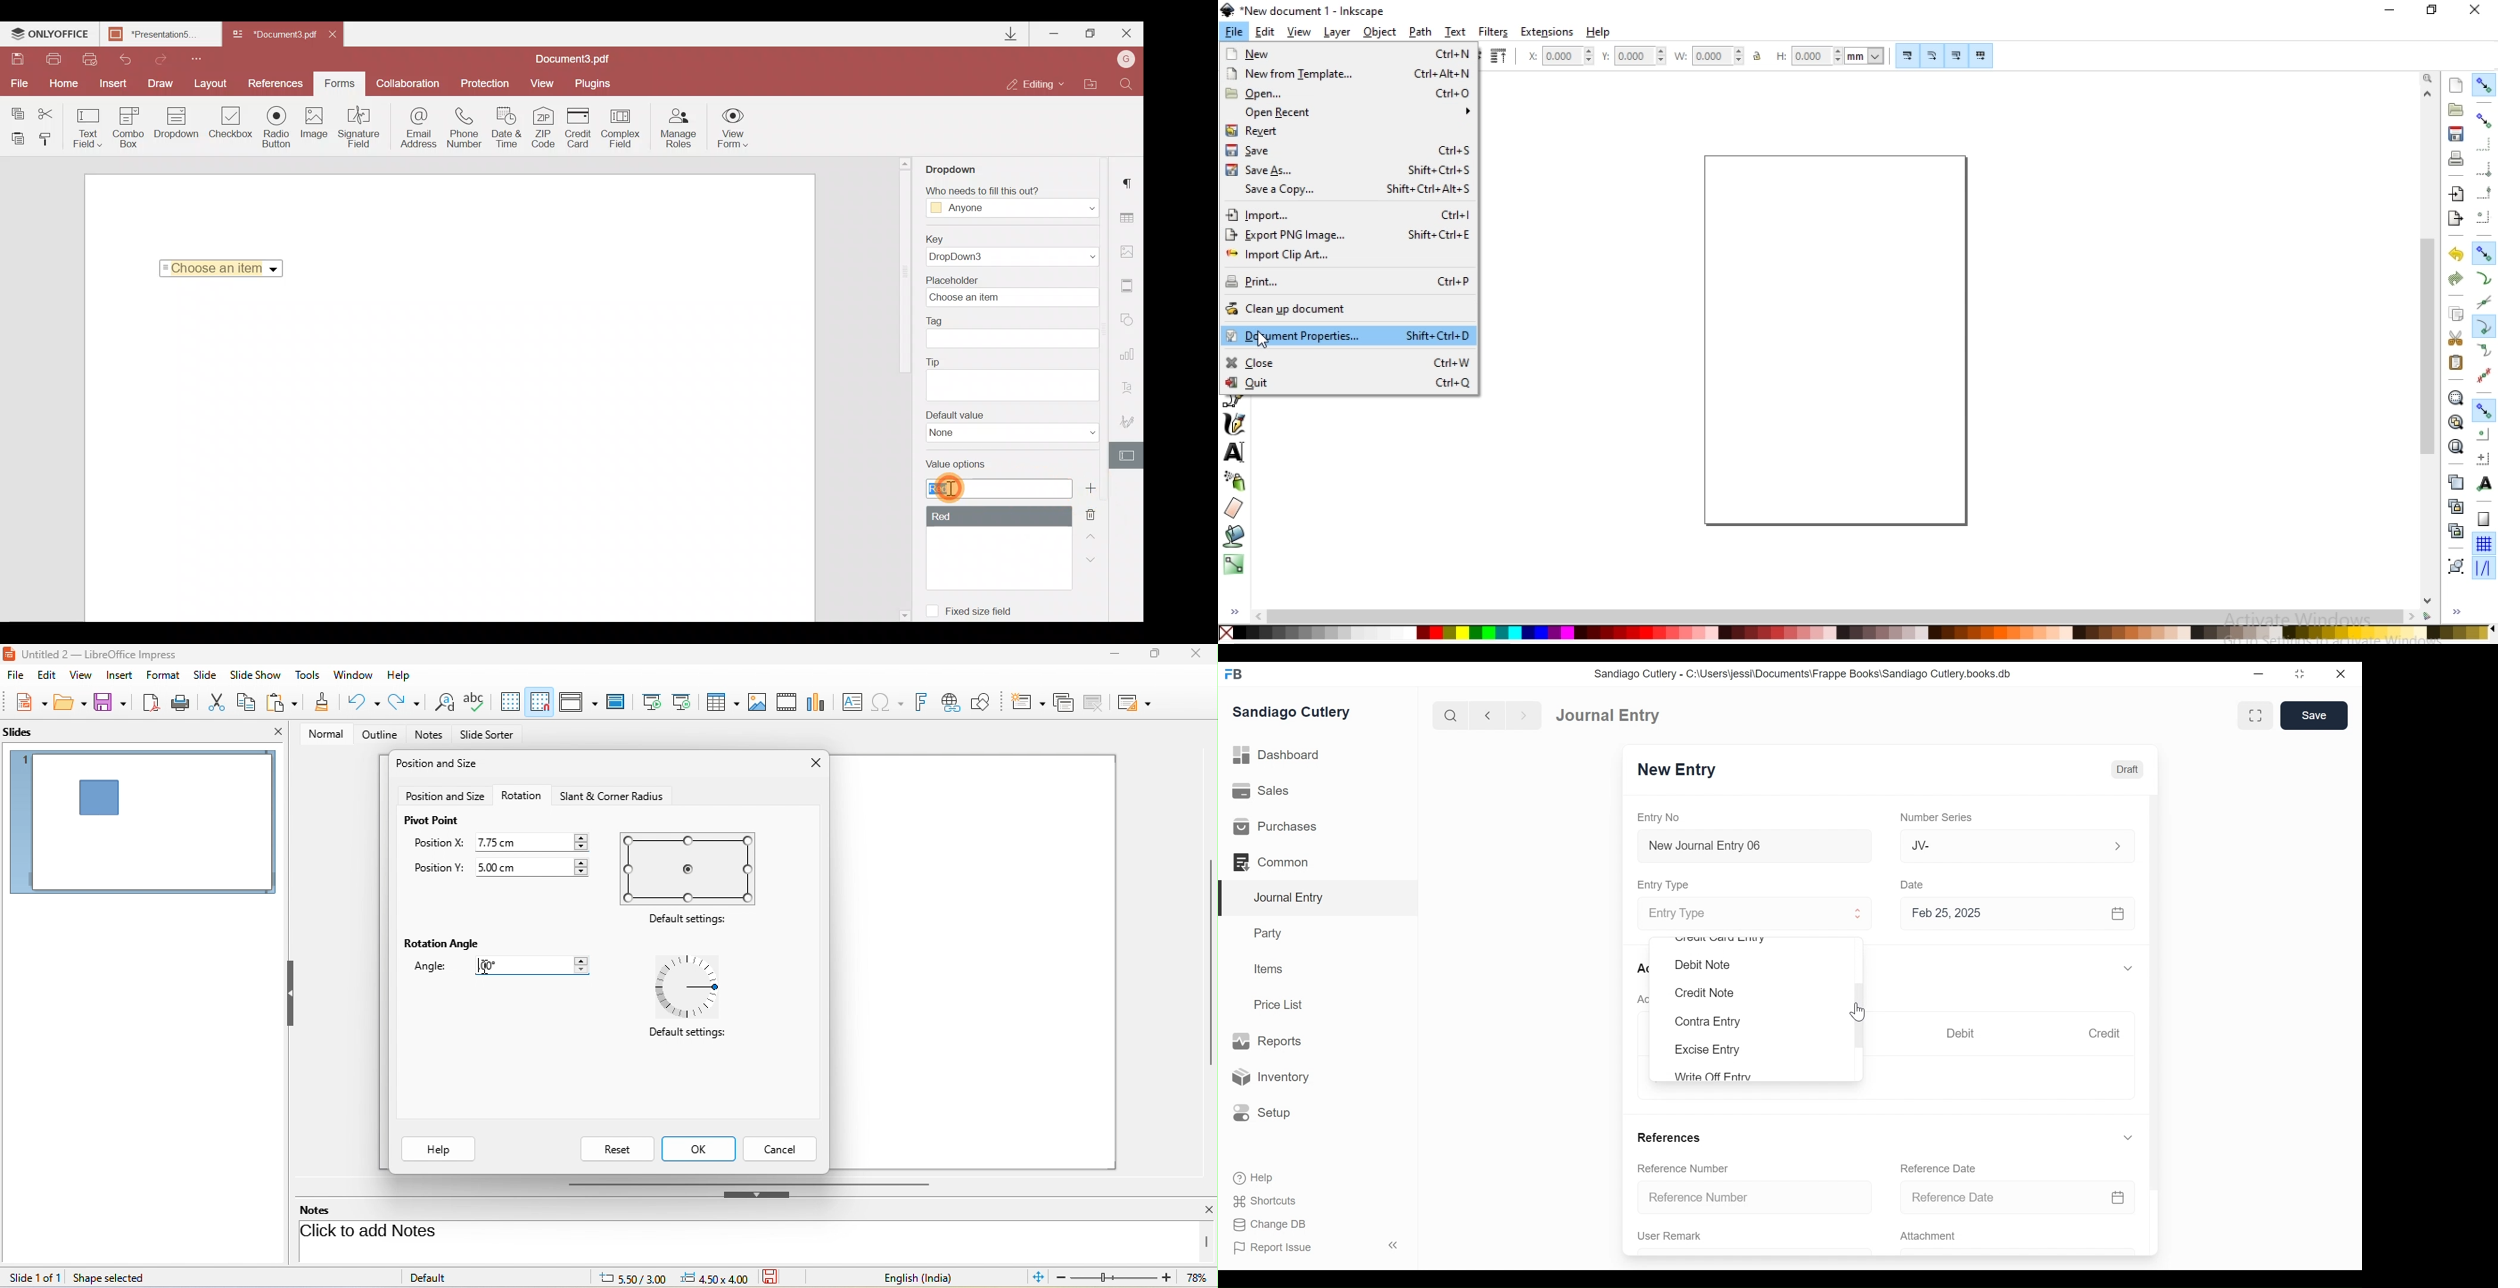  Describe the element at coordinates (850, 702) in the screenshot. I see `text box` at that location.